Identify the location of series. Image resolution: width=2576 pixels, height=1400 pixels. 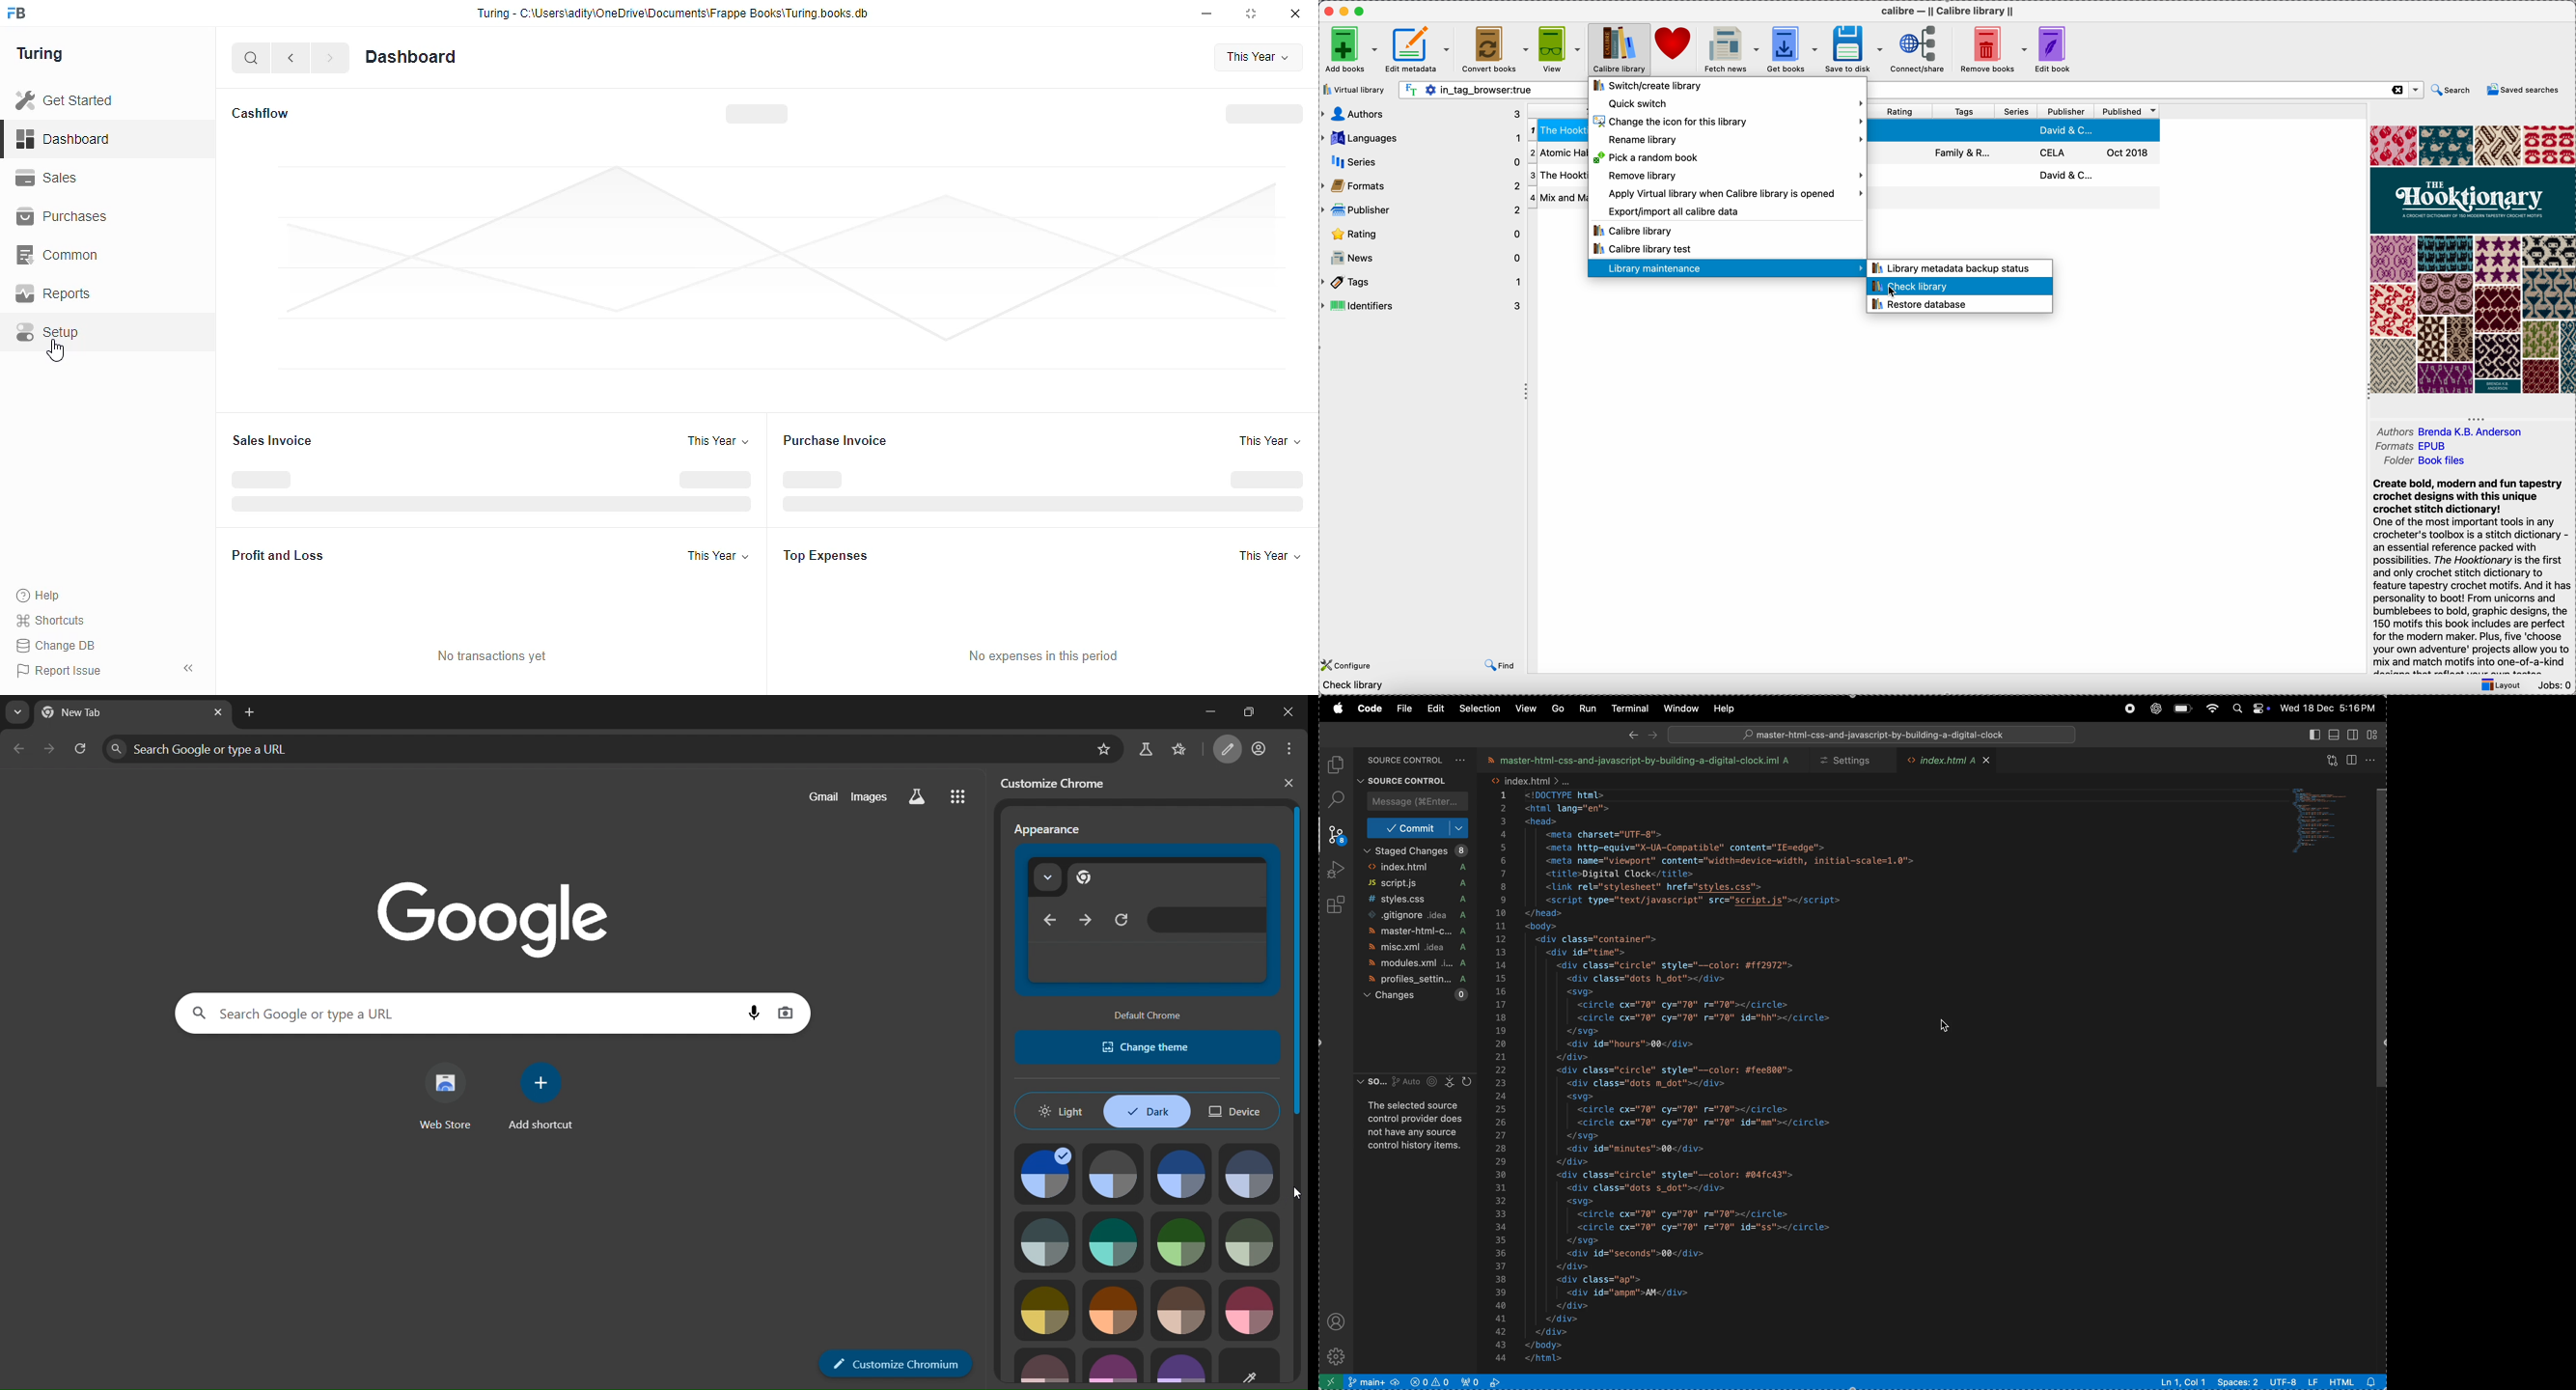
(2015, 112).